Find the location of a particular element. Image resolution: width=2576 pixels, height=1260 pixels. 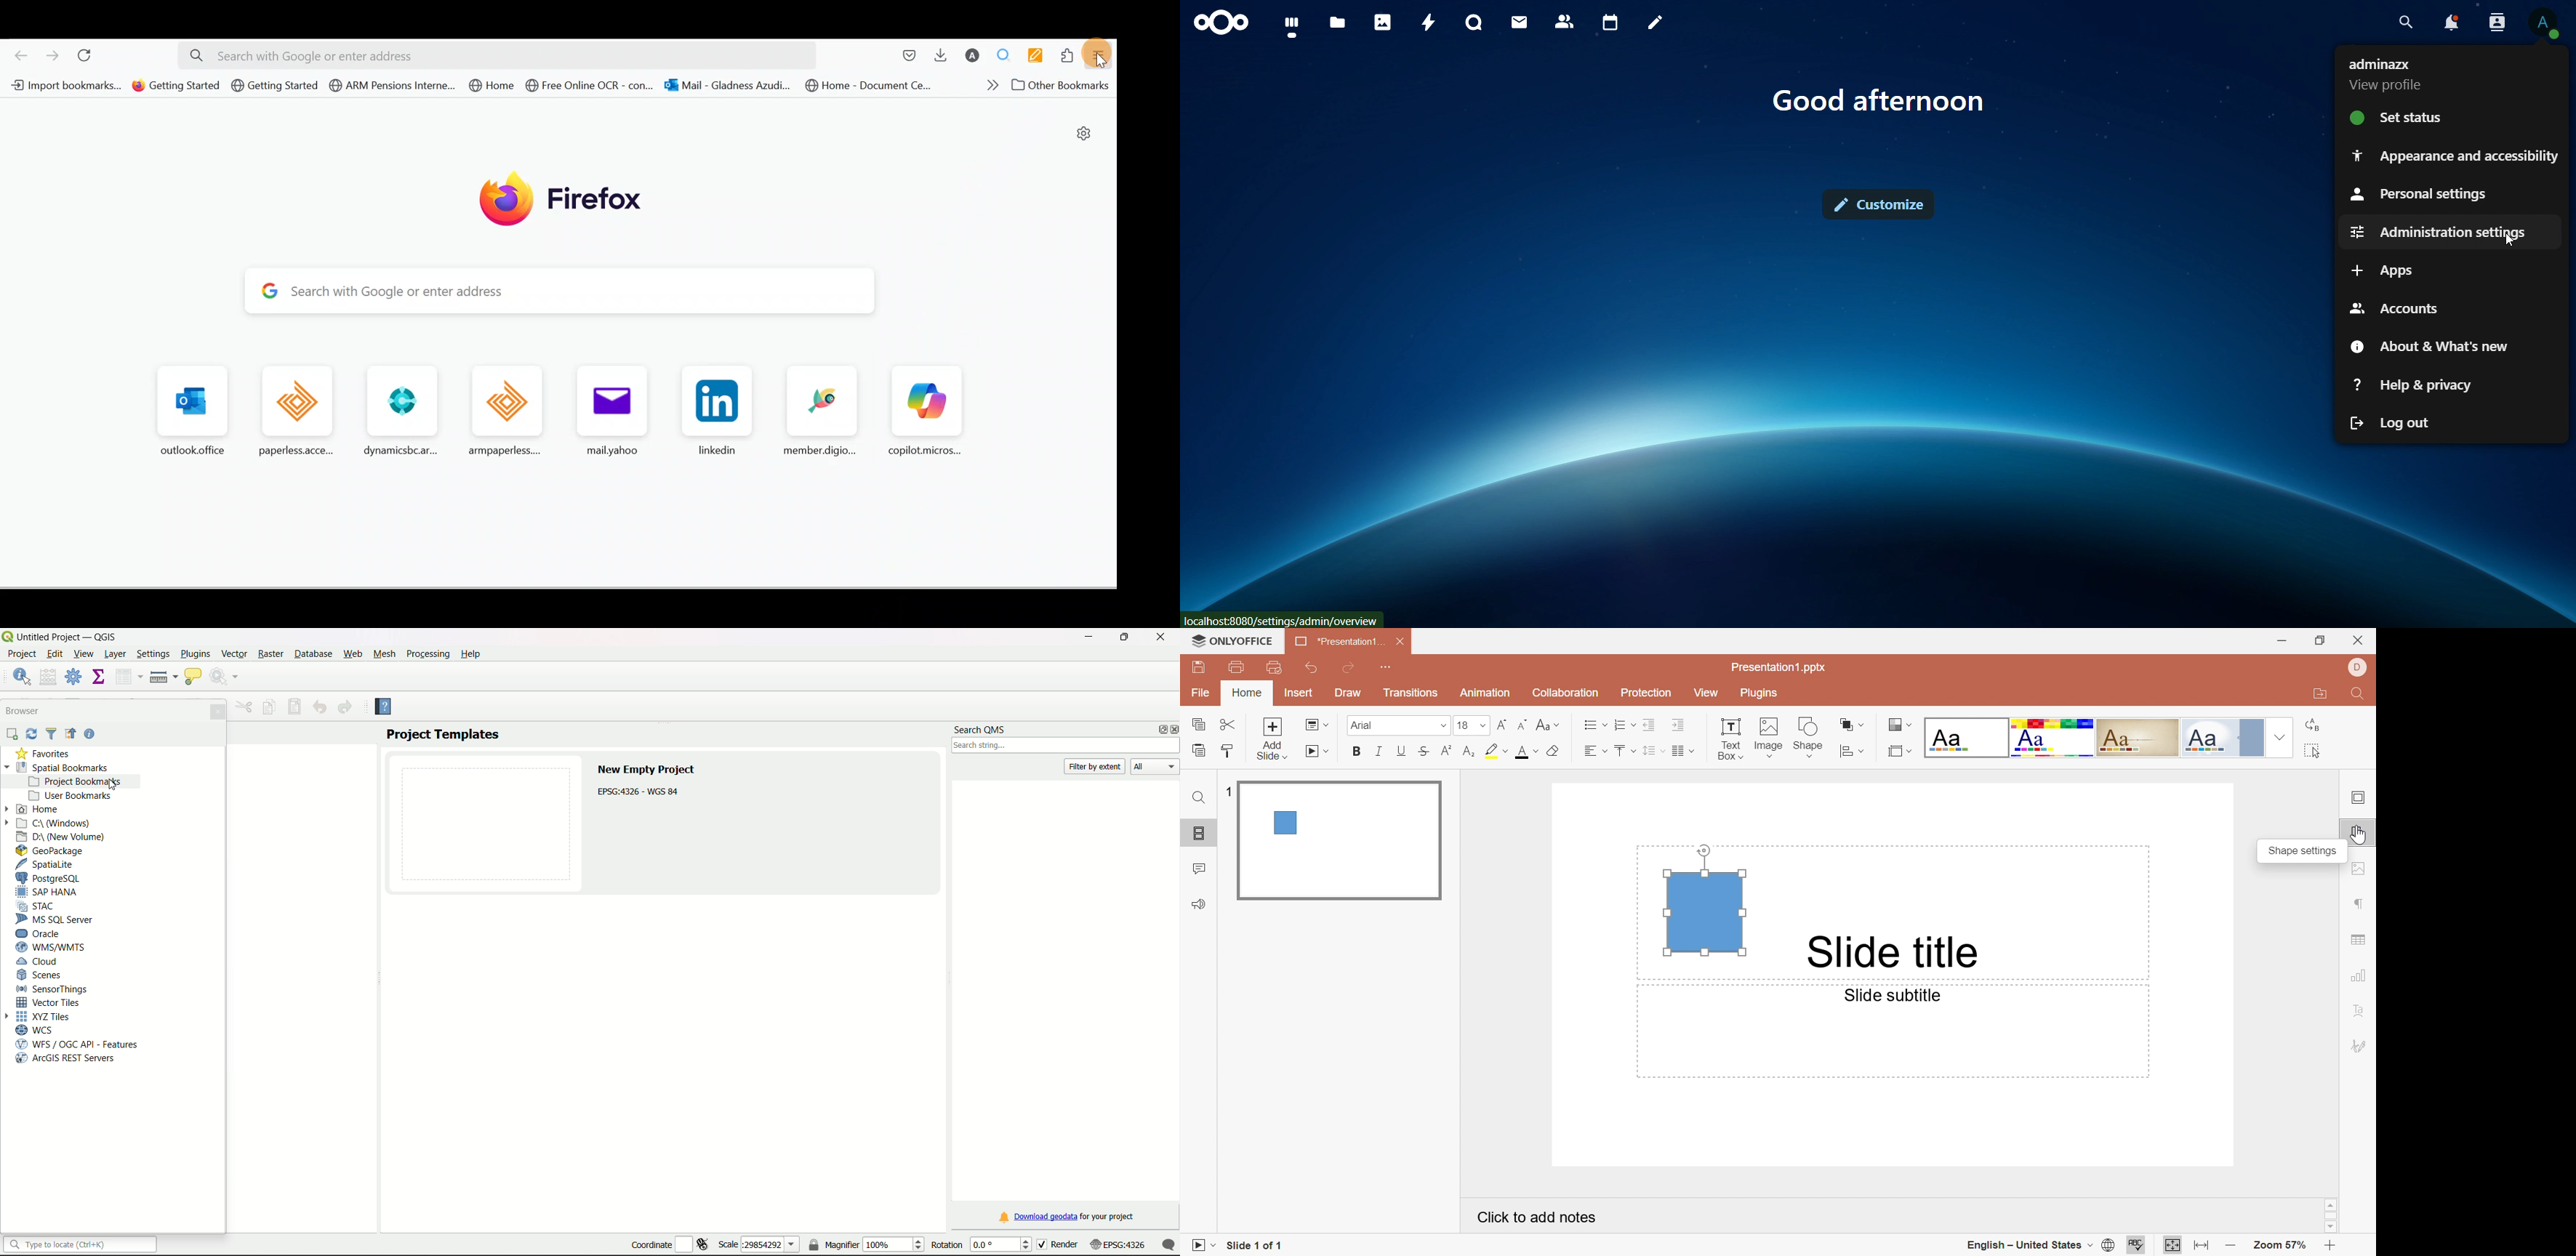

run feature action is located at coordinates (226, 677).